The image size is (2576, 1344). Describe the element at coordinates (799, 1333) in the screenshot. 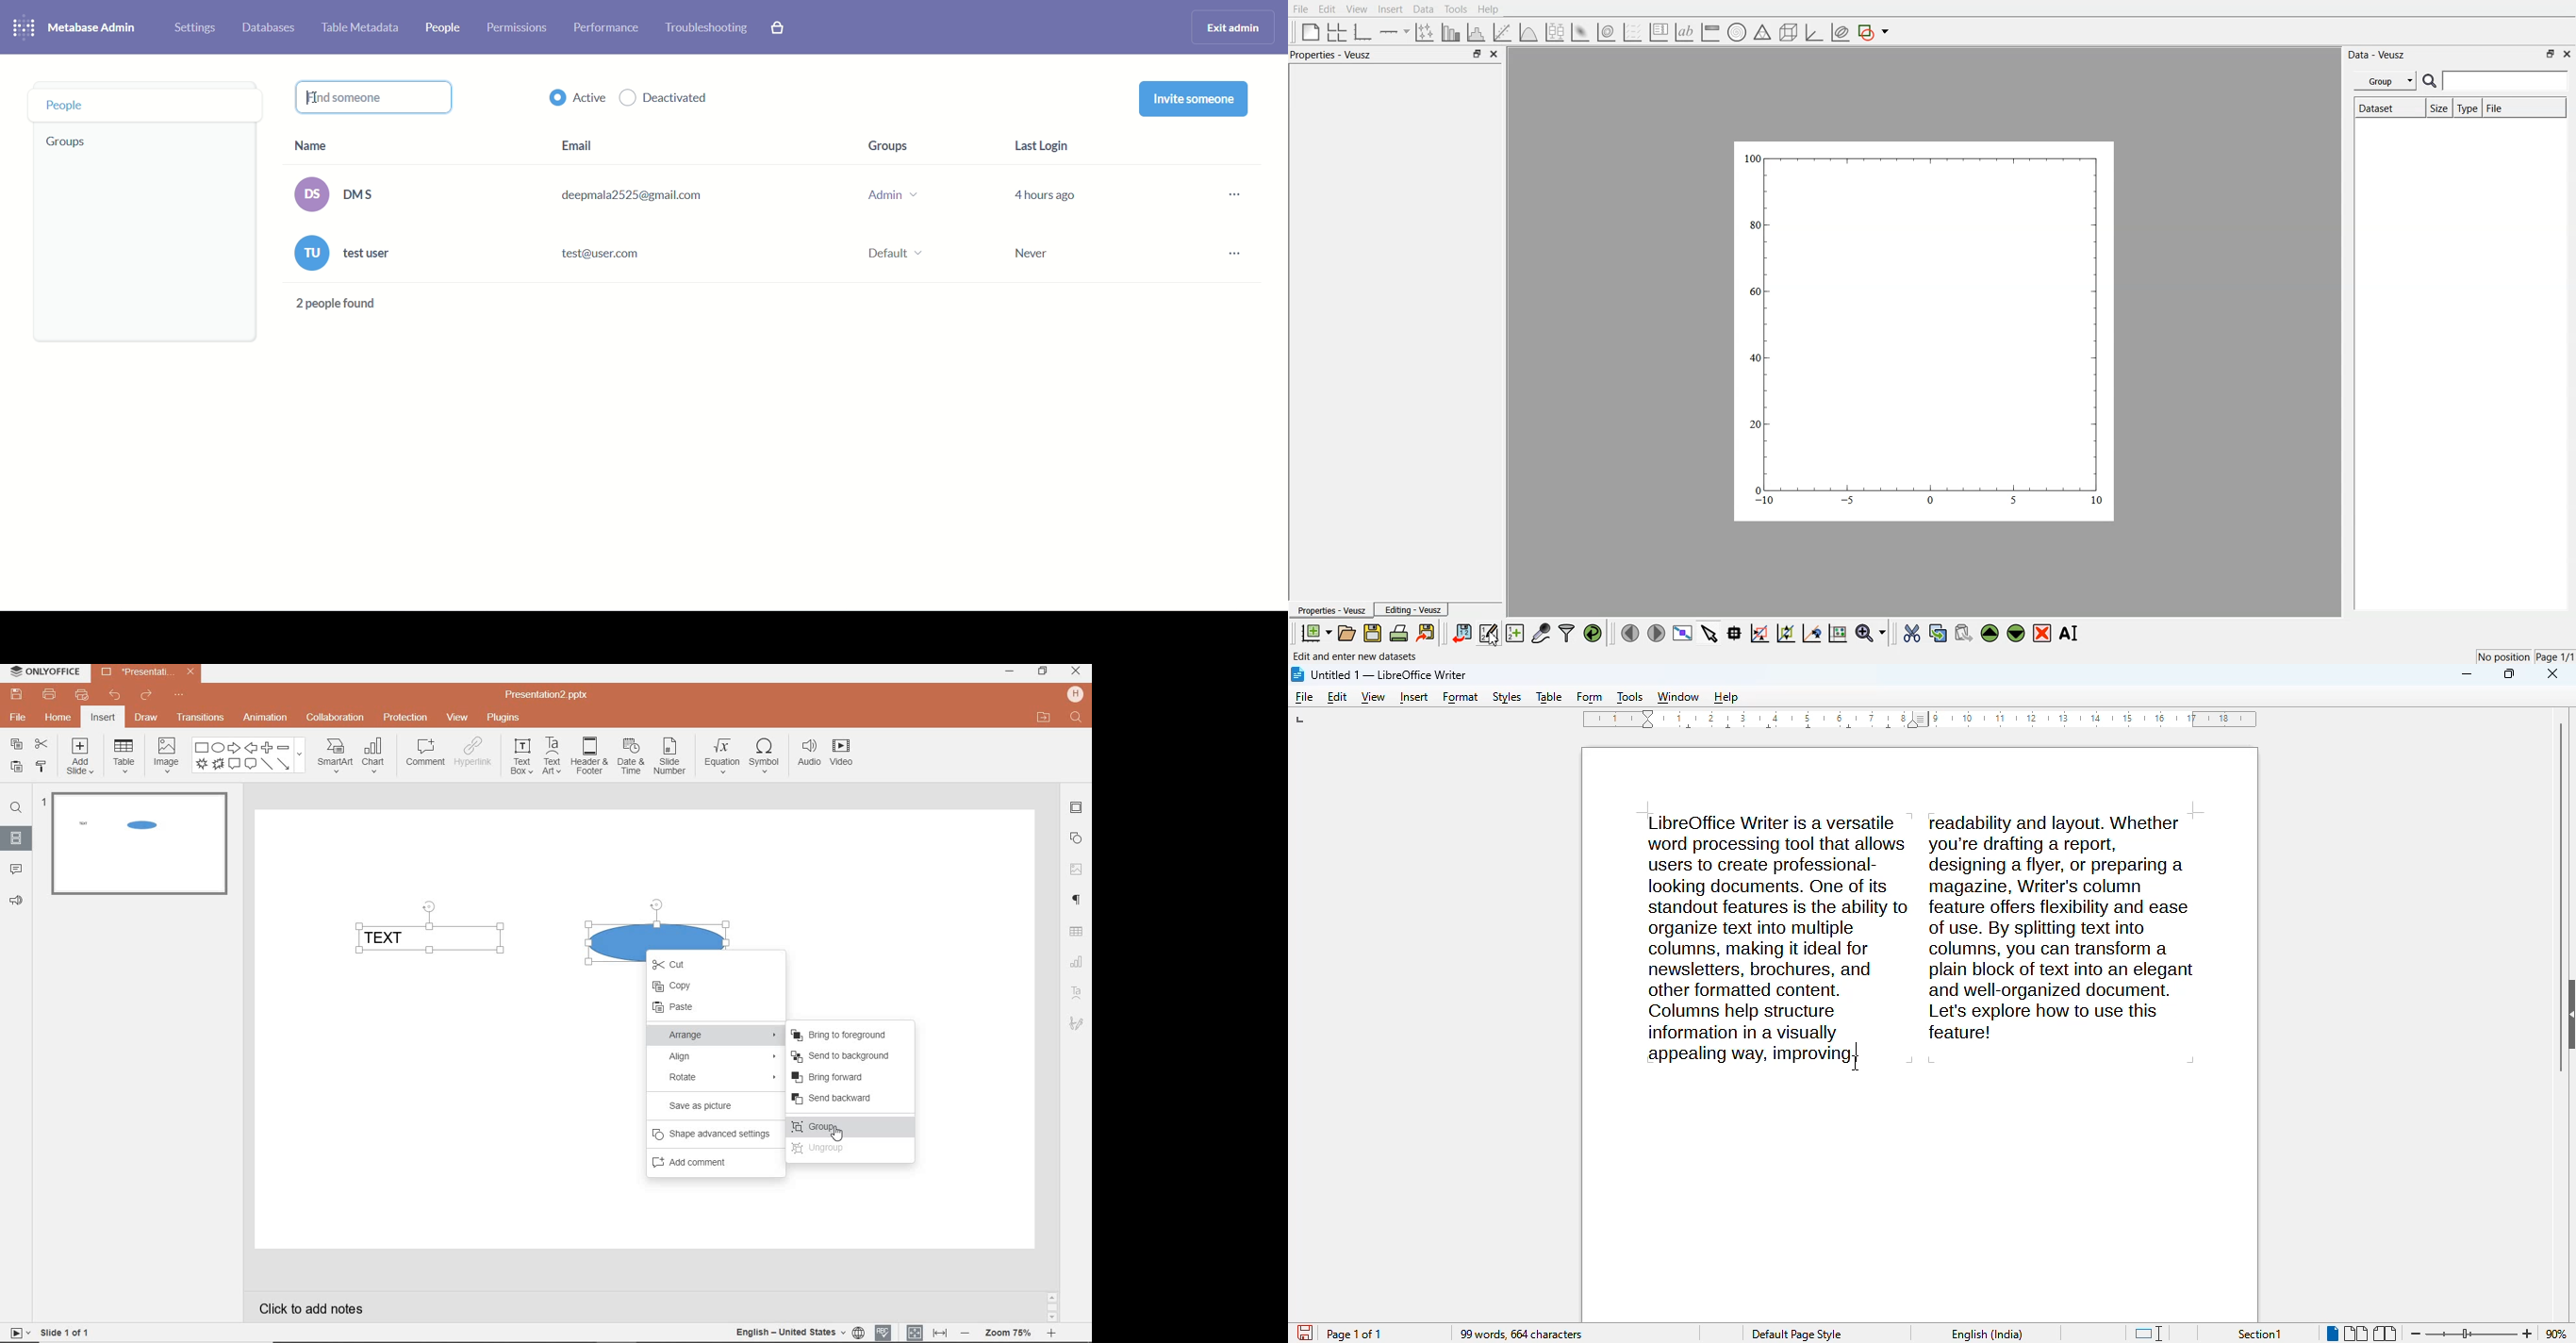

I see `TEXT LANGUAGE` at that location.